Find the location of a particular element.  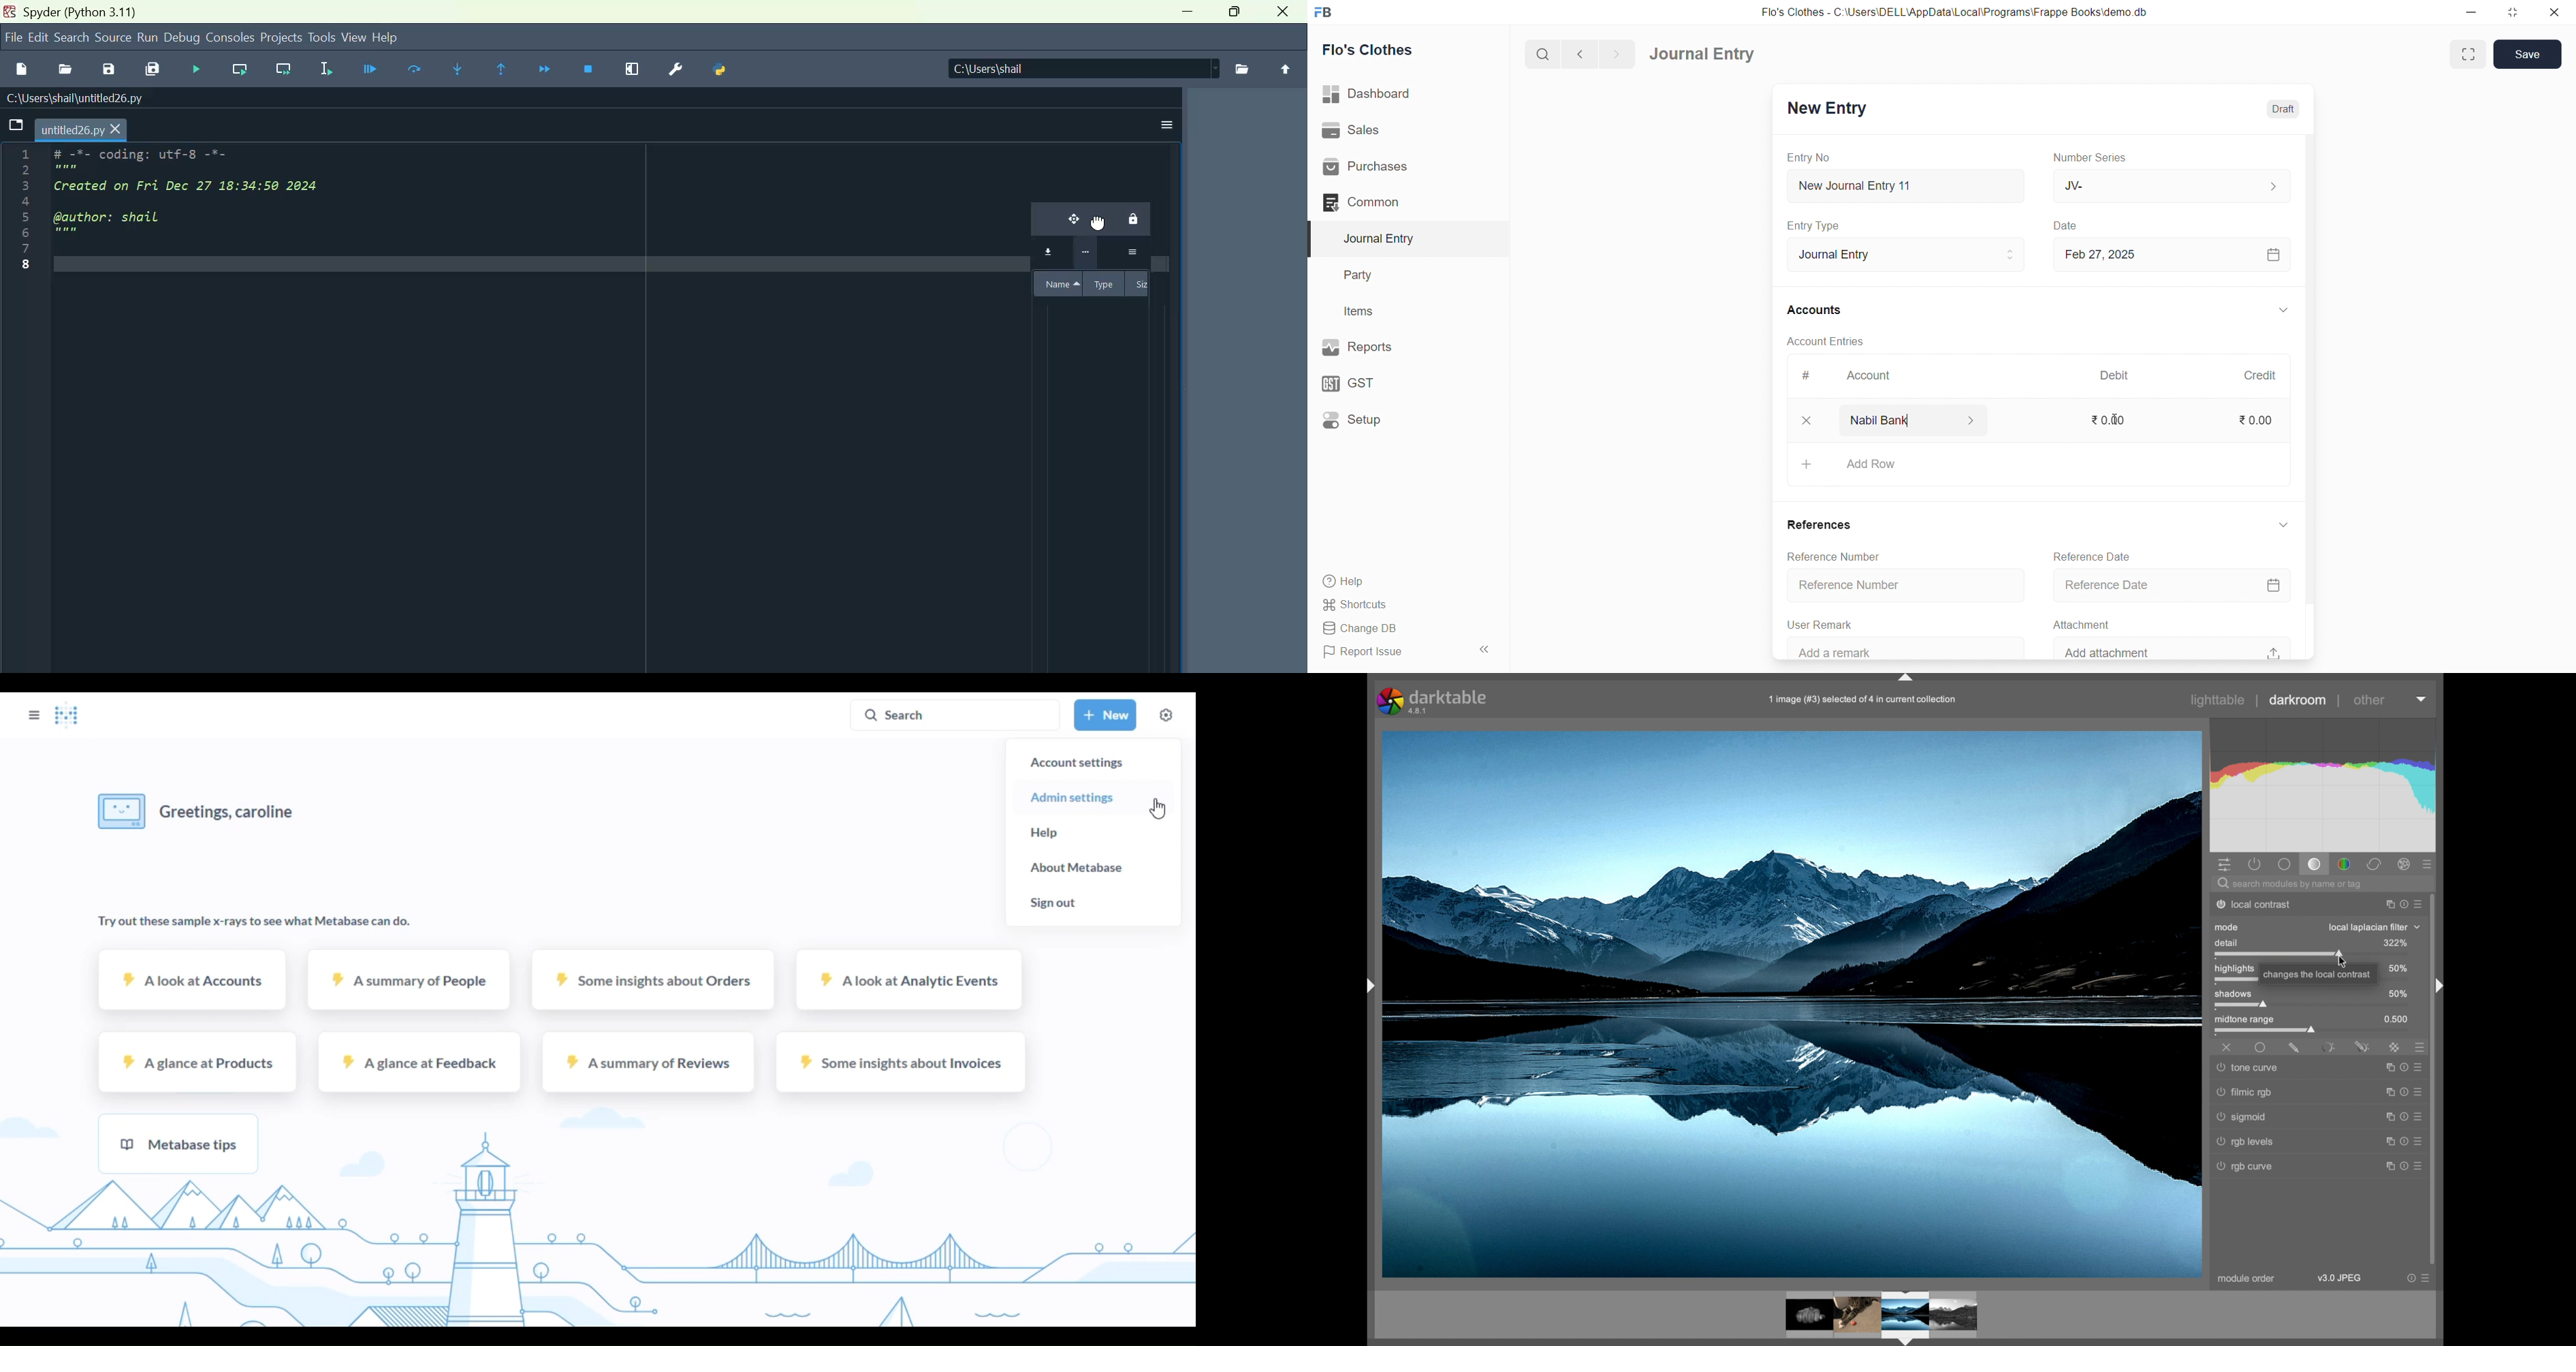

VERTICAL SCROLL BAR is located at coordinates (2308, 396).